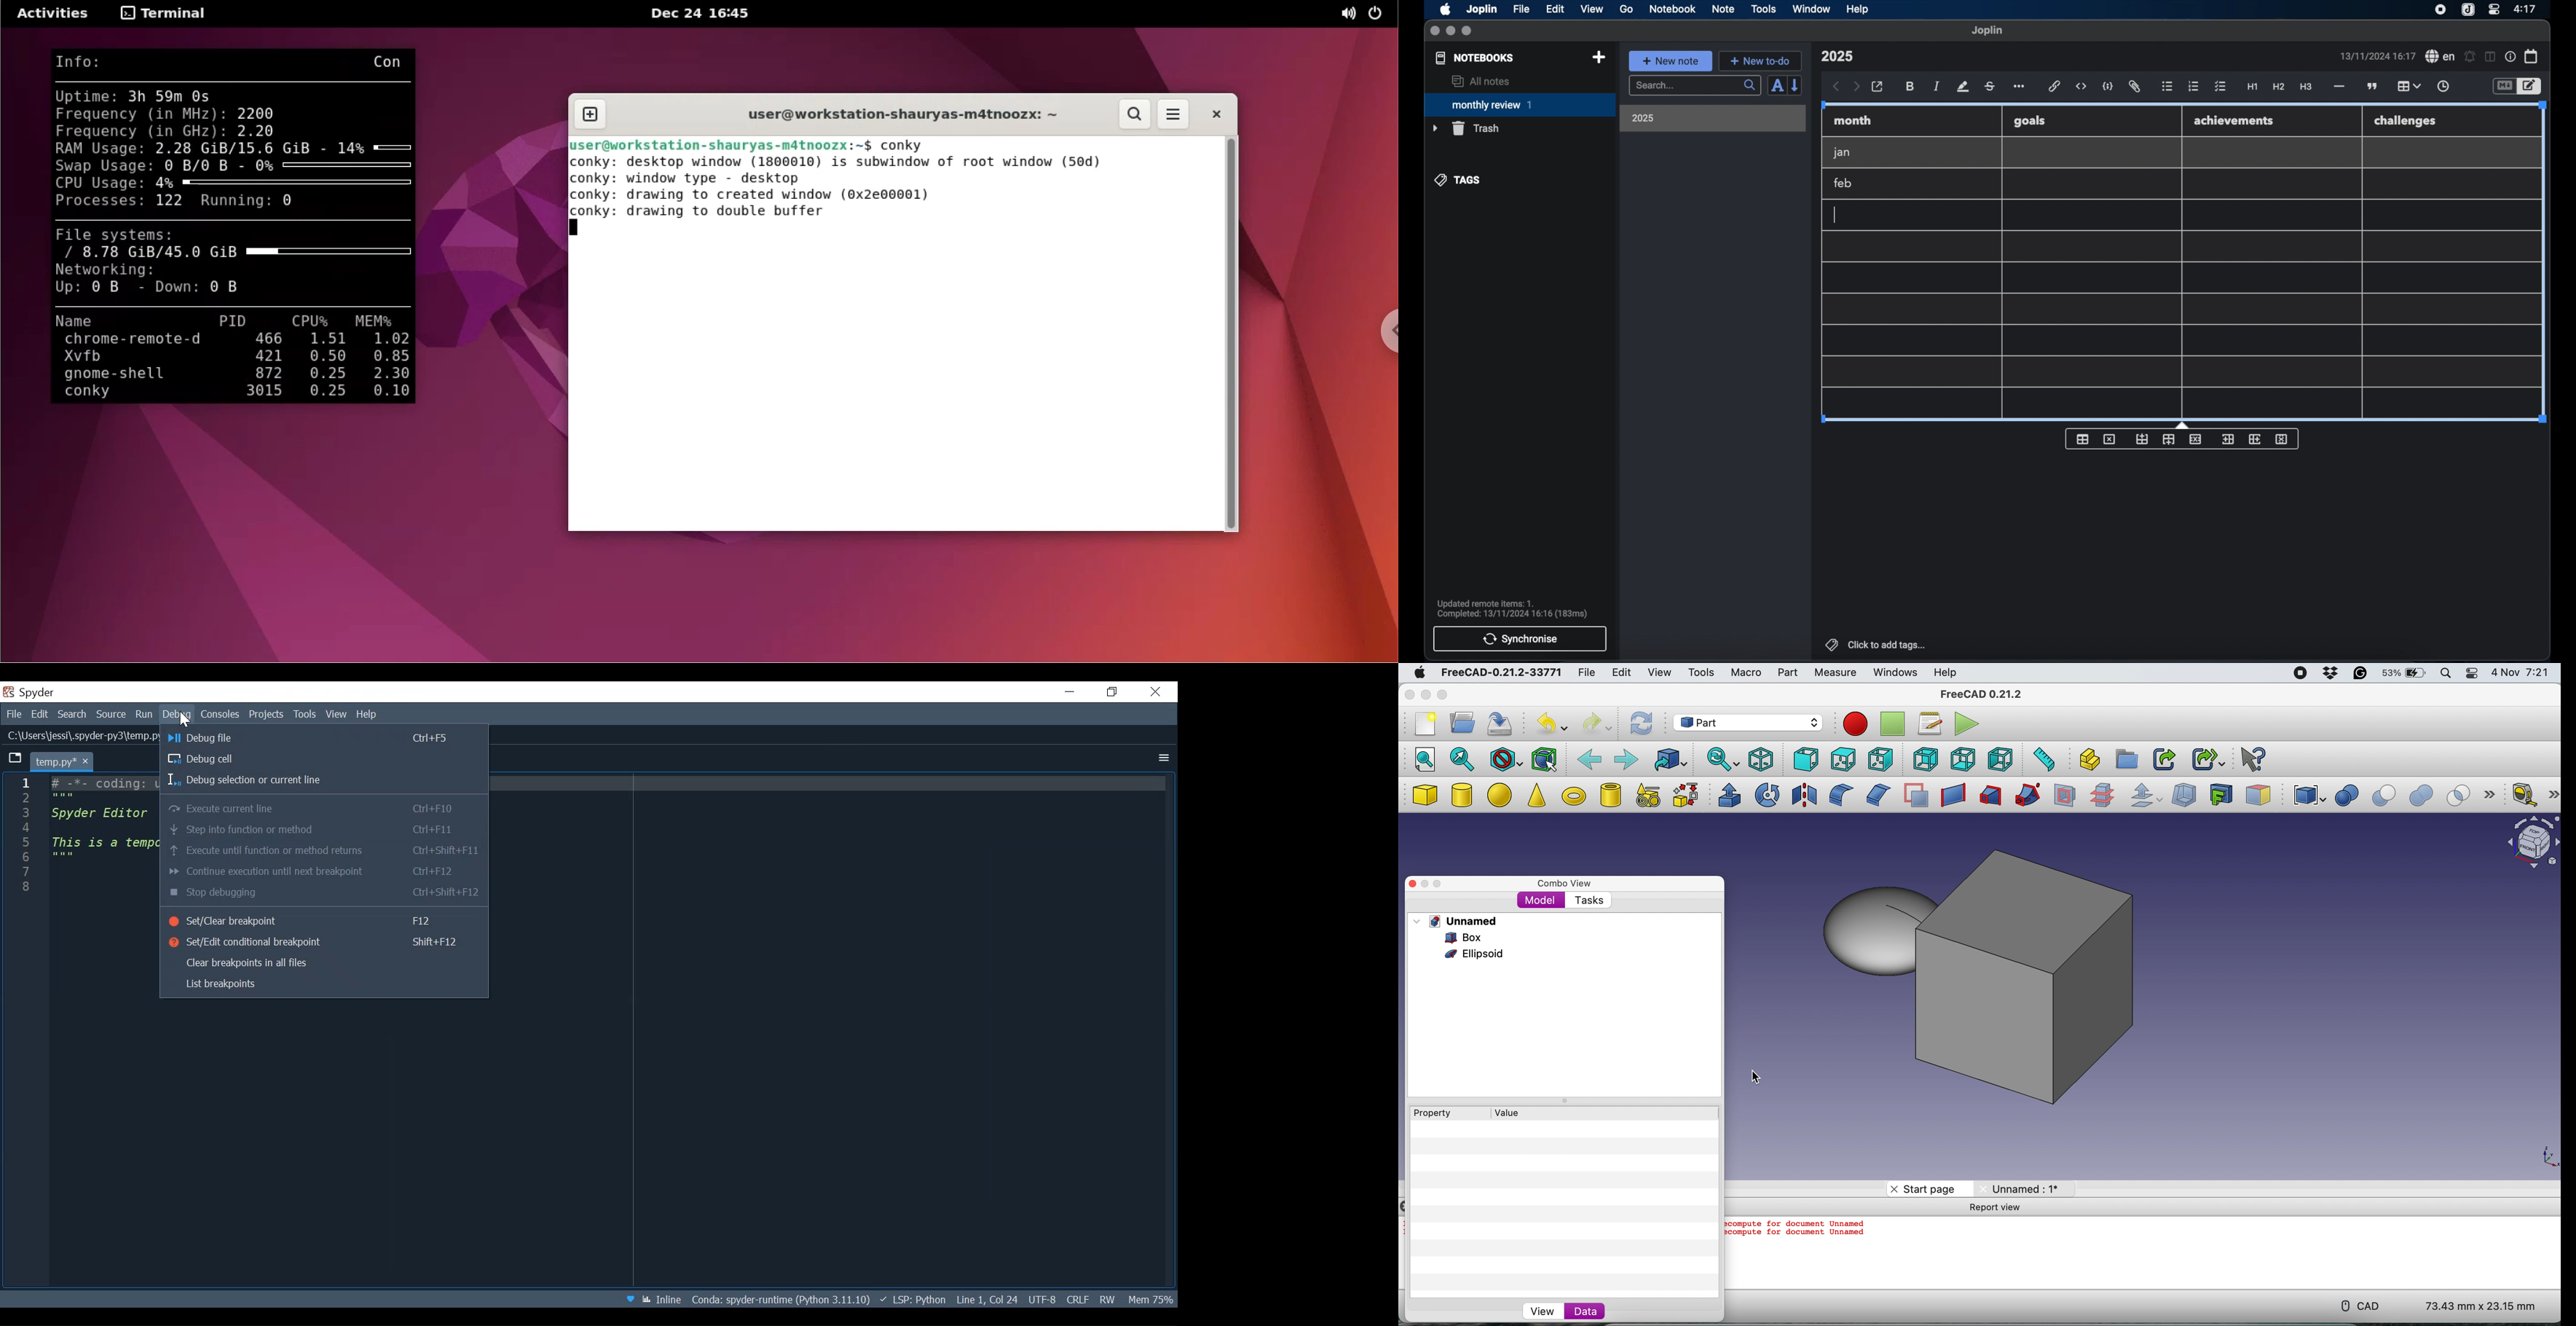  I want to click on box, so click(1461, 937).